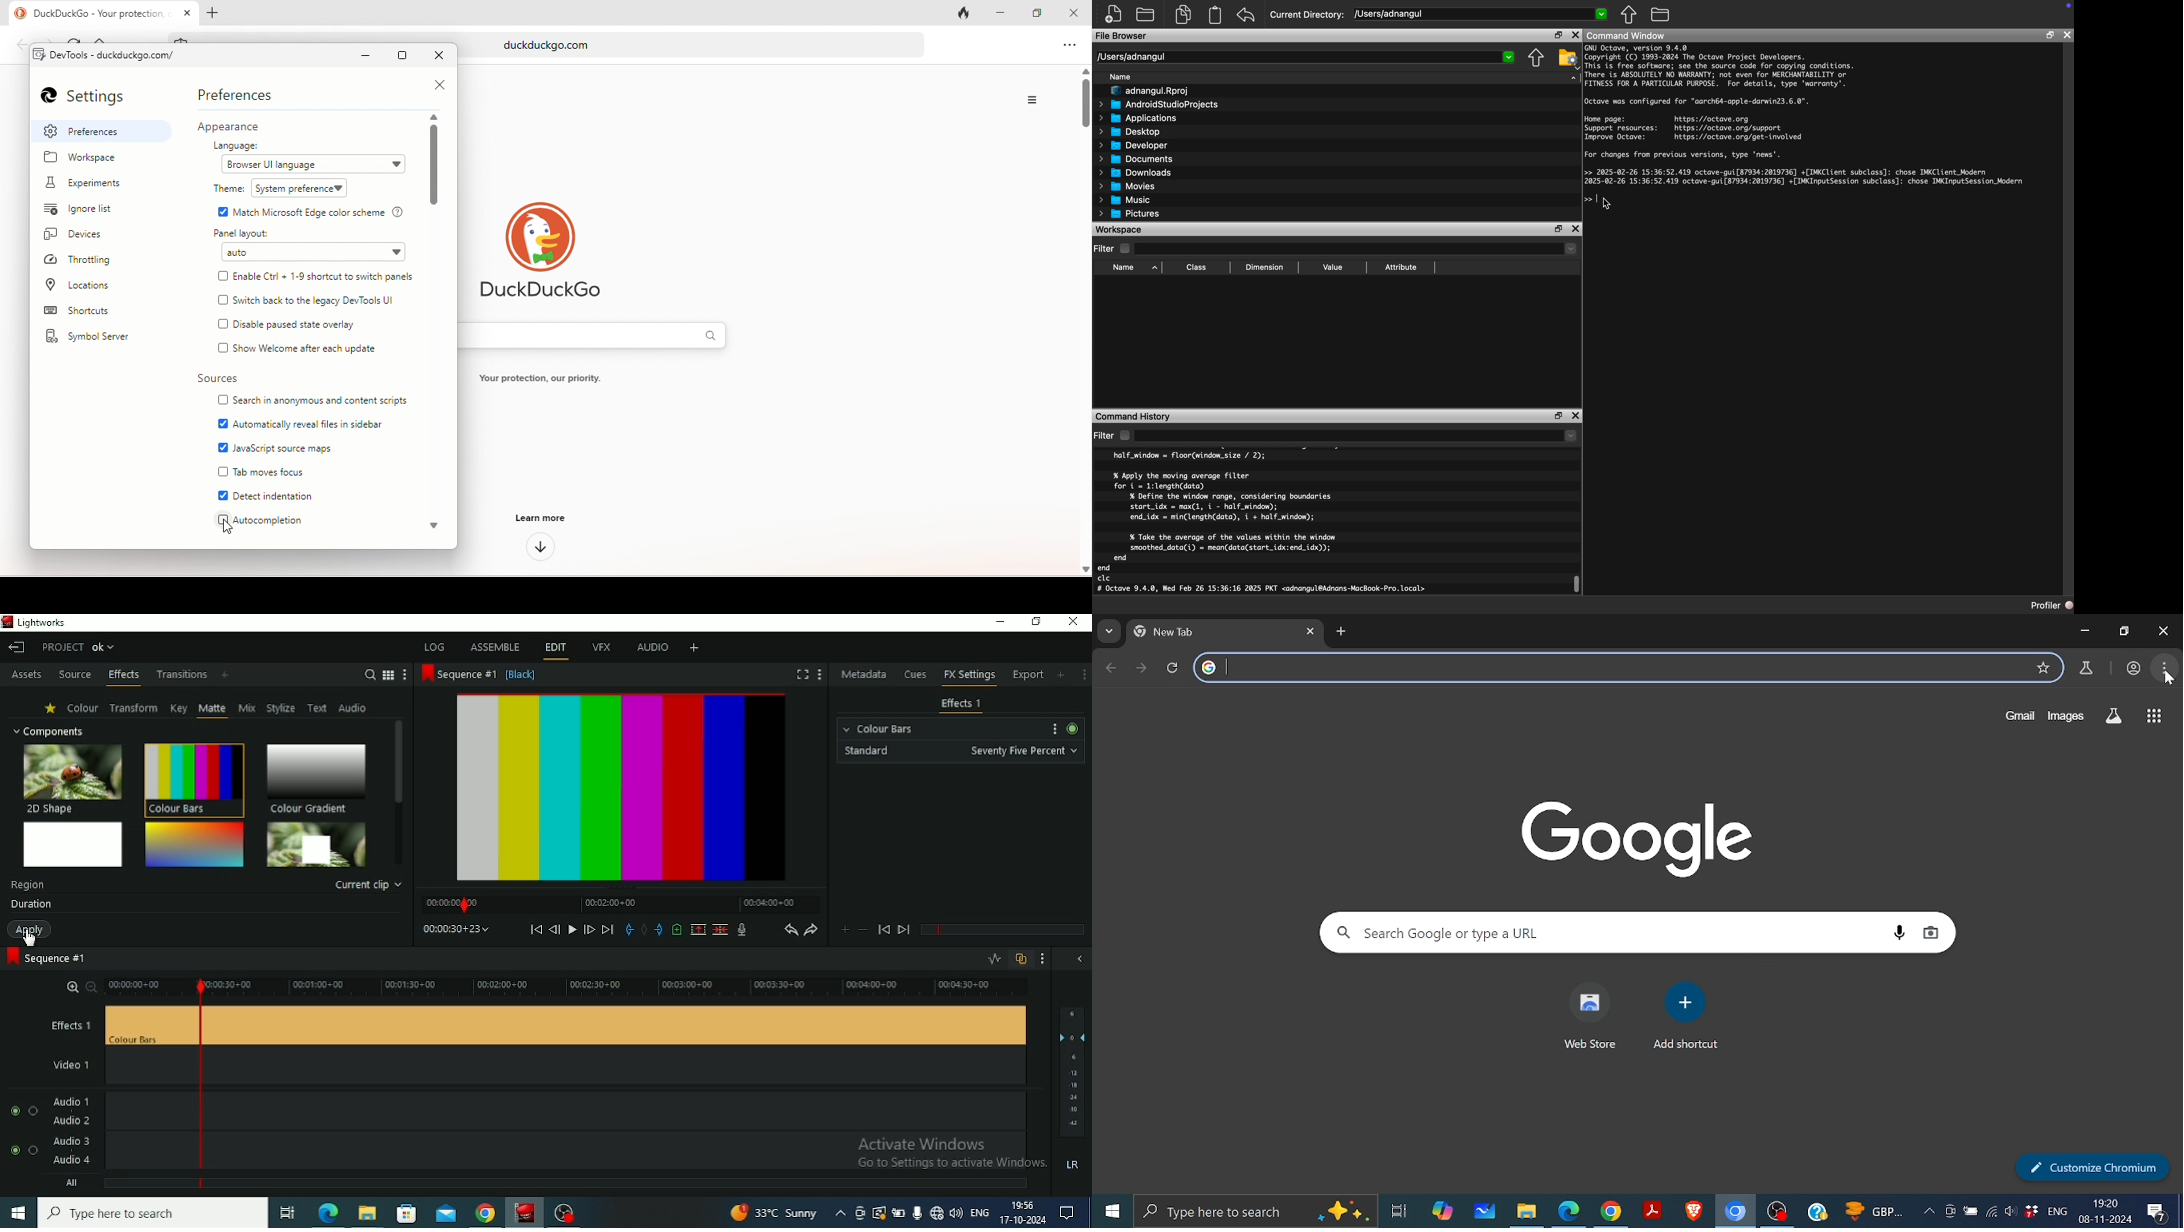 This screenshot has height=1232, width=2184. Describe the element at coordinates (2165, 668) in the screenshot. I see `Customize and control chromium` at that location.